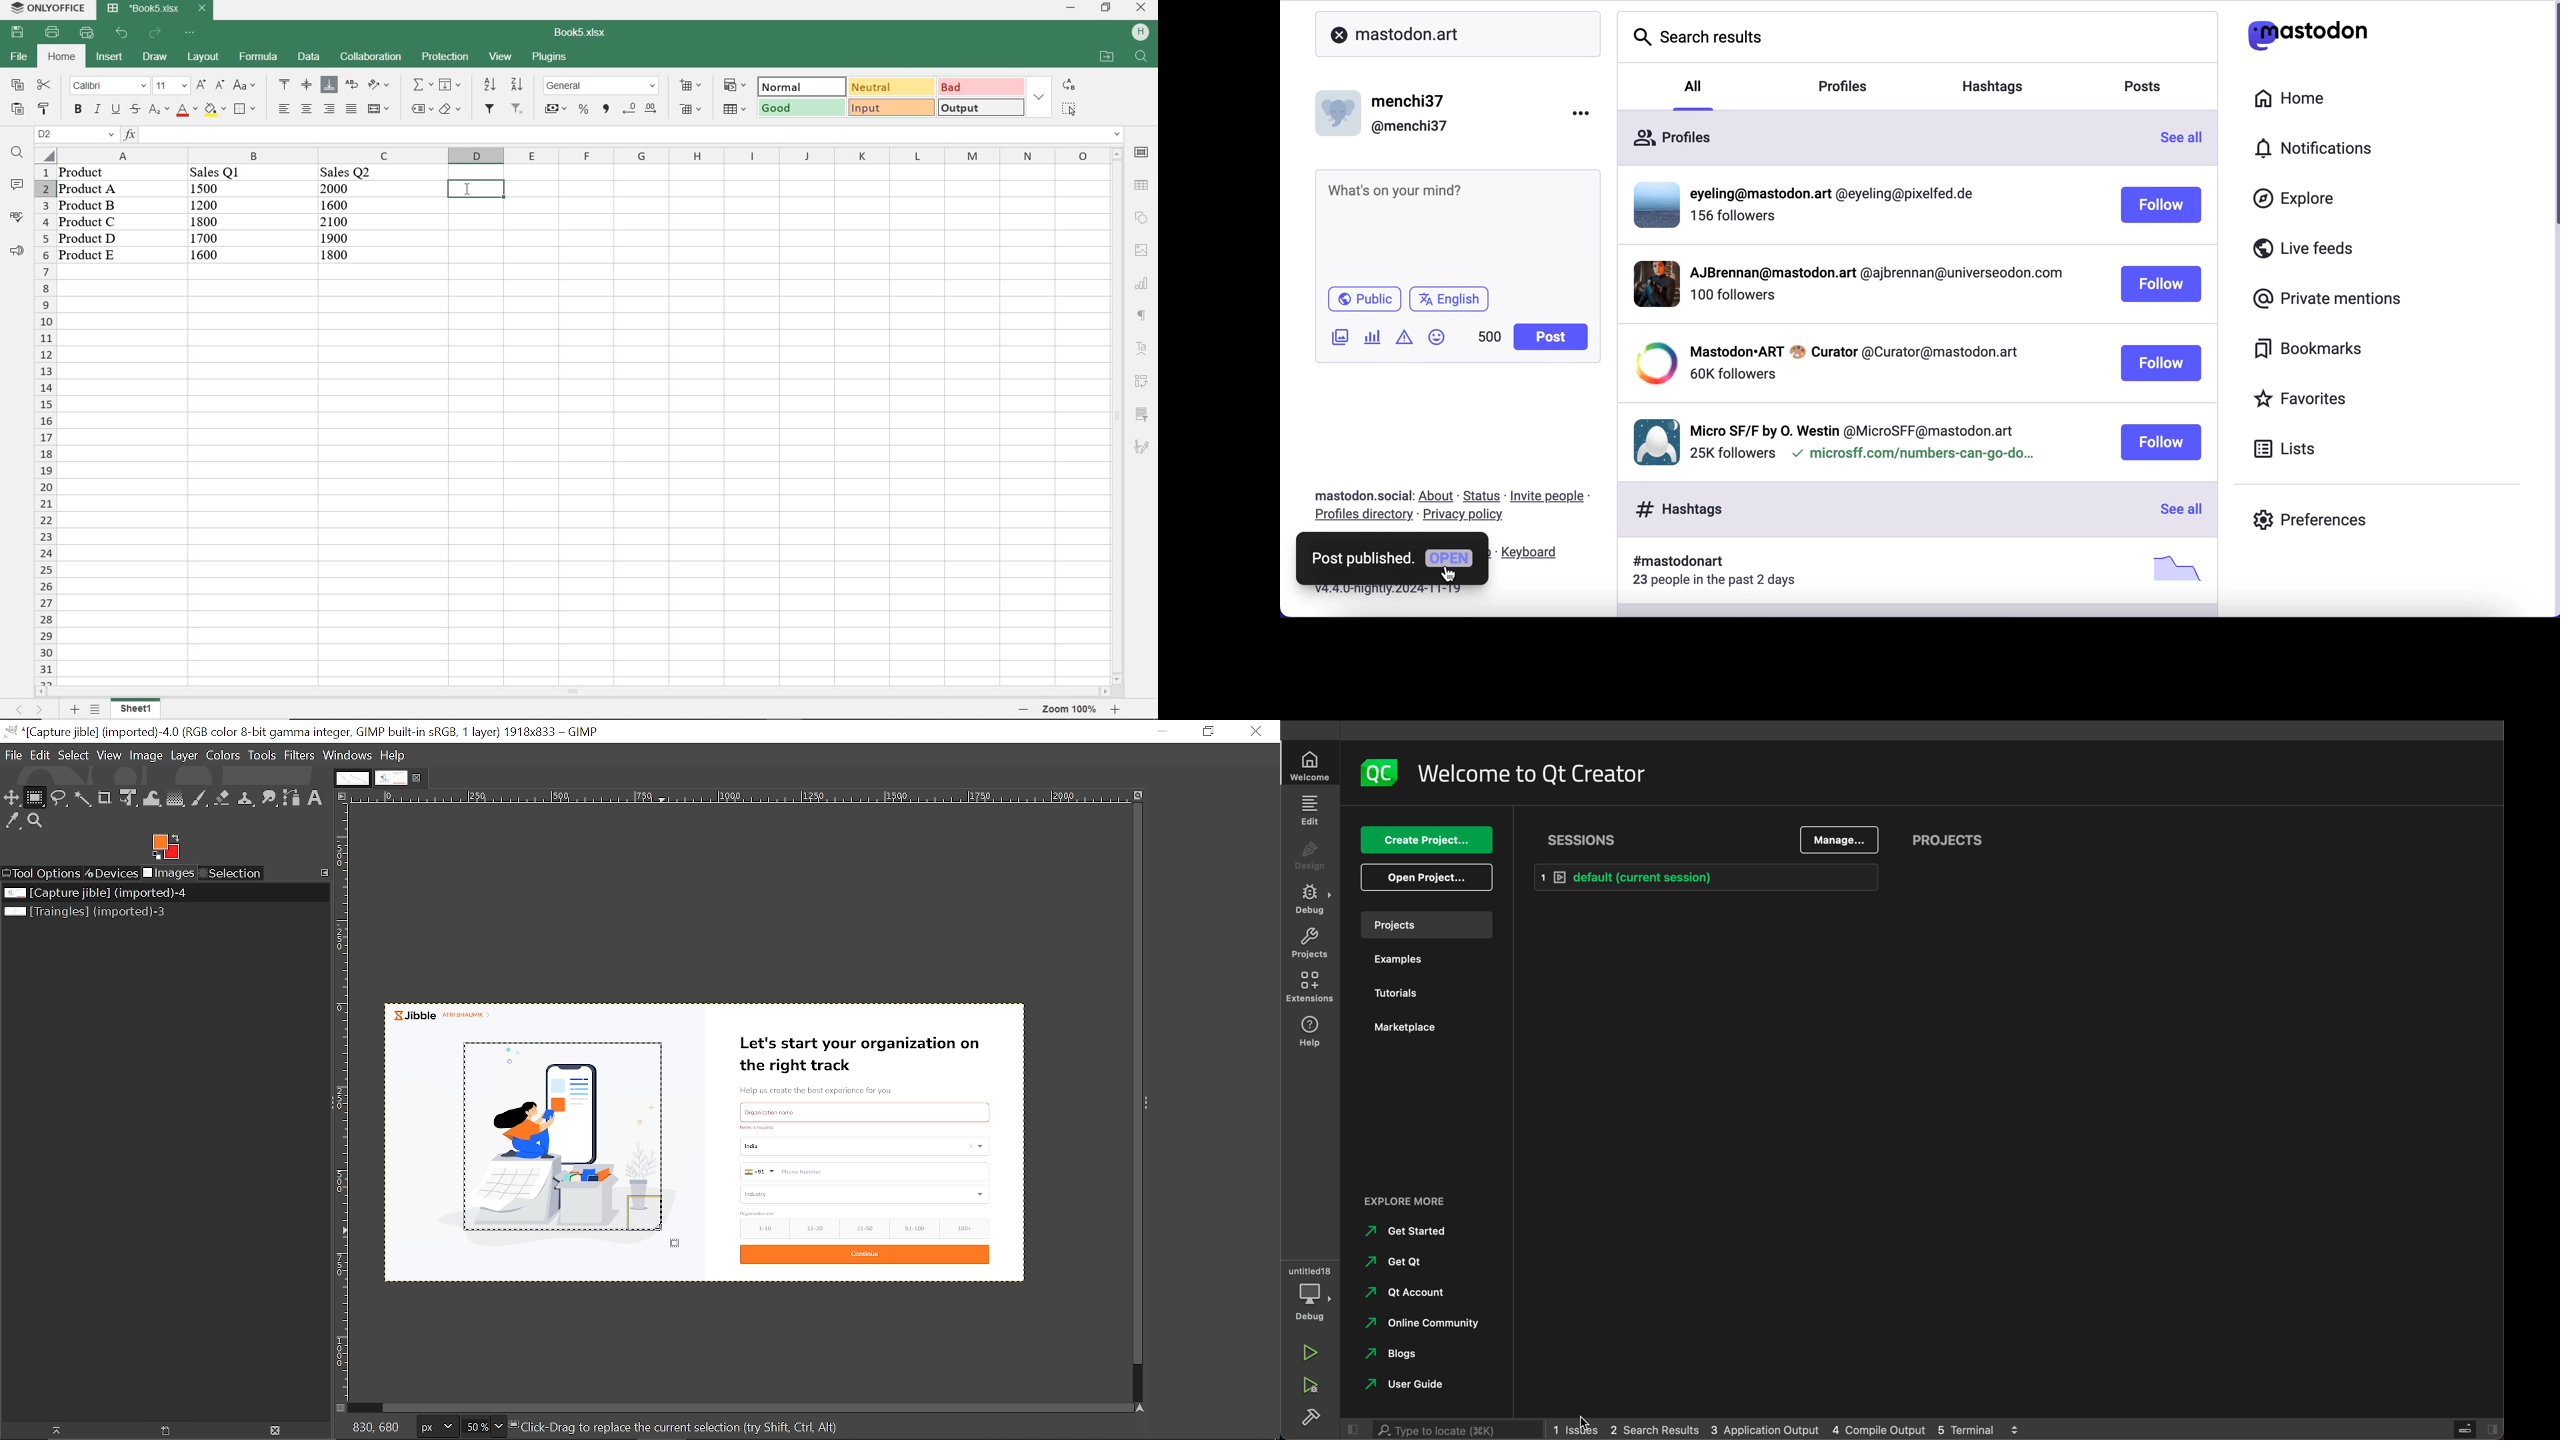 The width and height of the screenshot is (2576, 1456). What do you see at coordinates (2316, 353) in the screenshot?
I see `bookmarks` at bounding box center [2316, 353].